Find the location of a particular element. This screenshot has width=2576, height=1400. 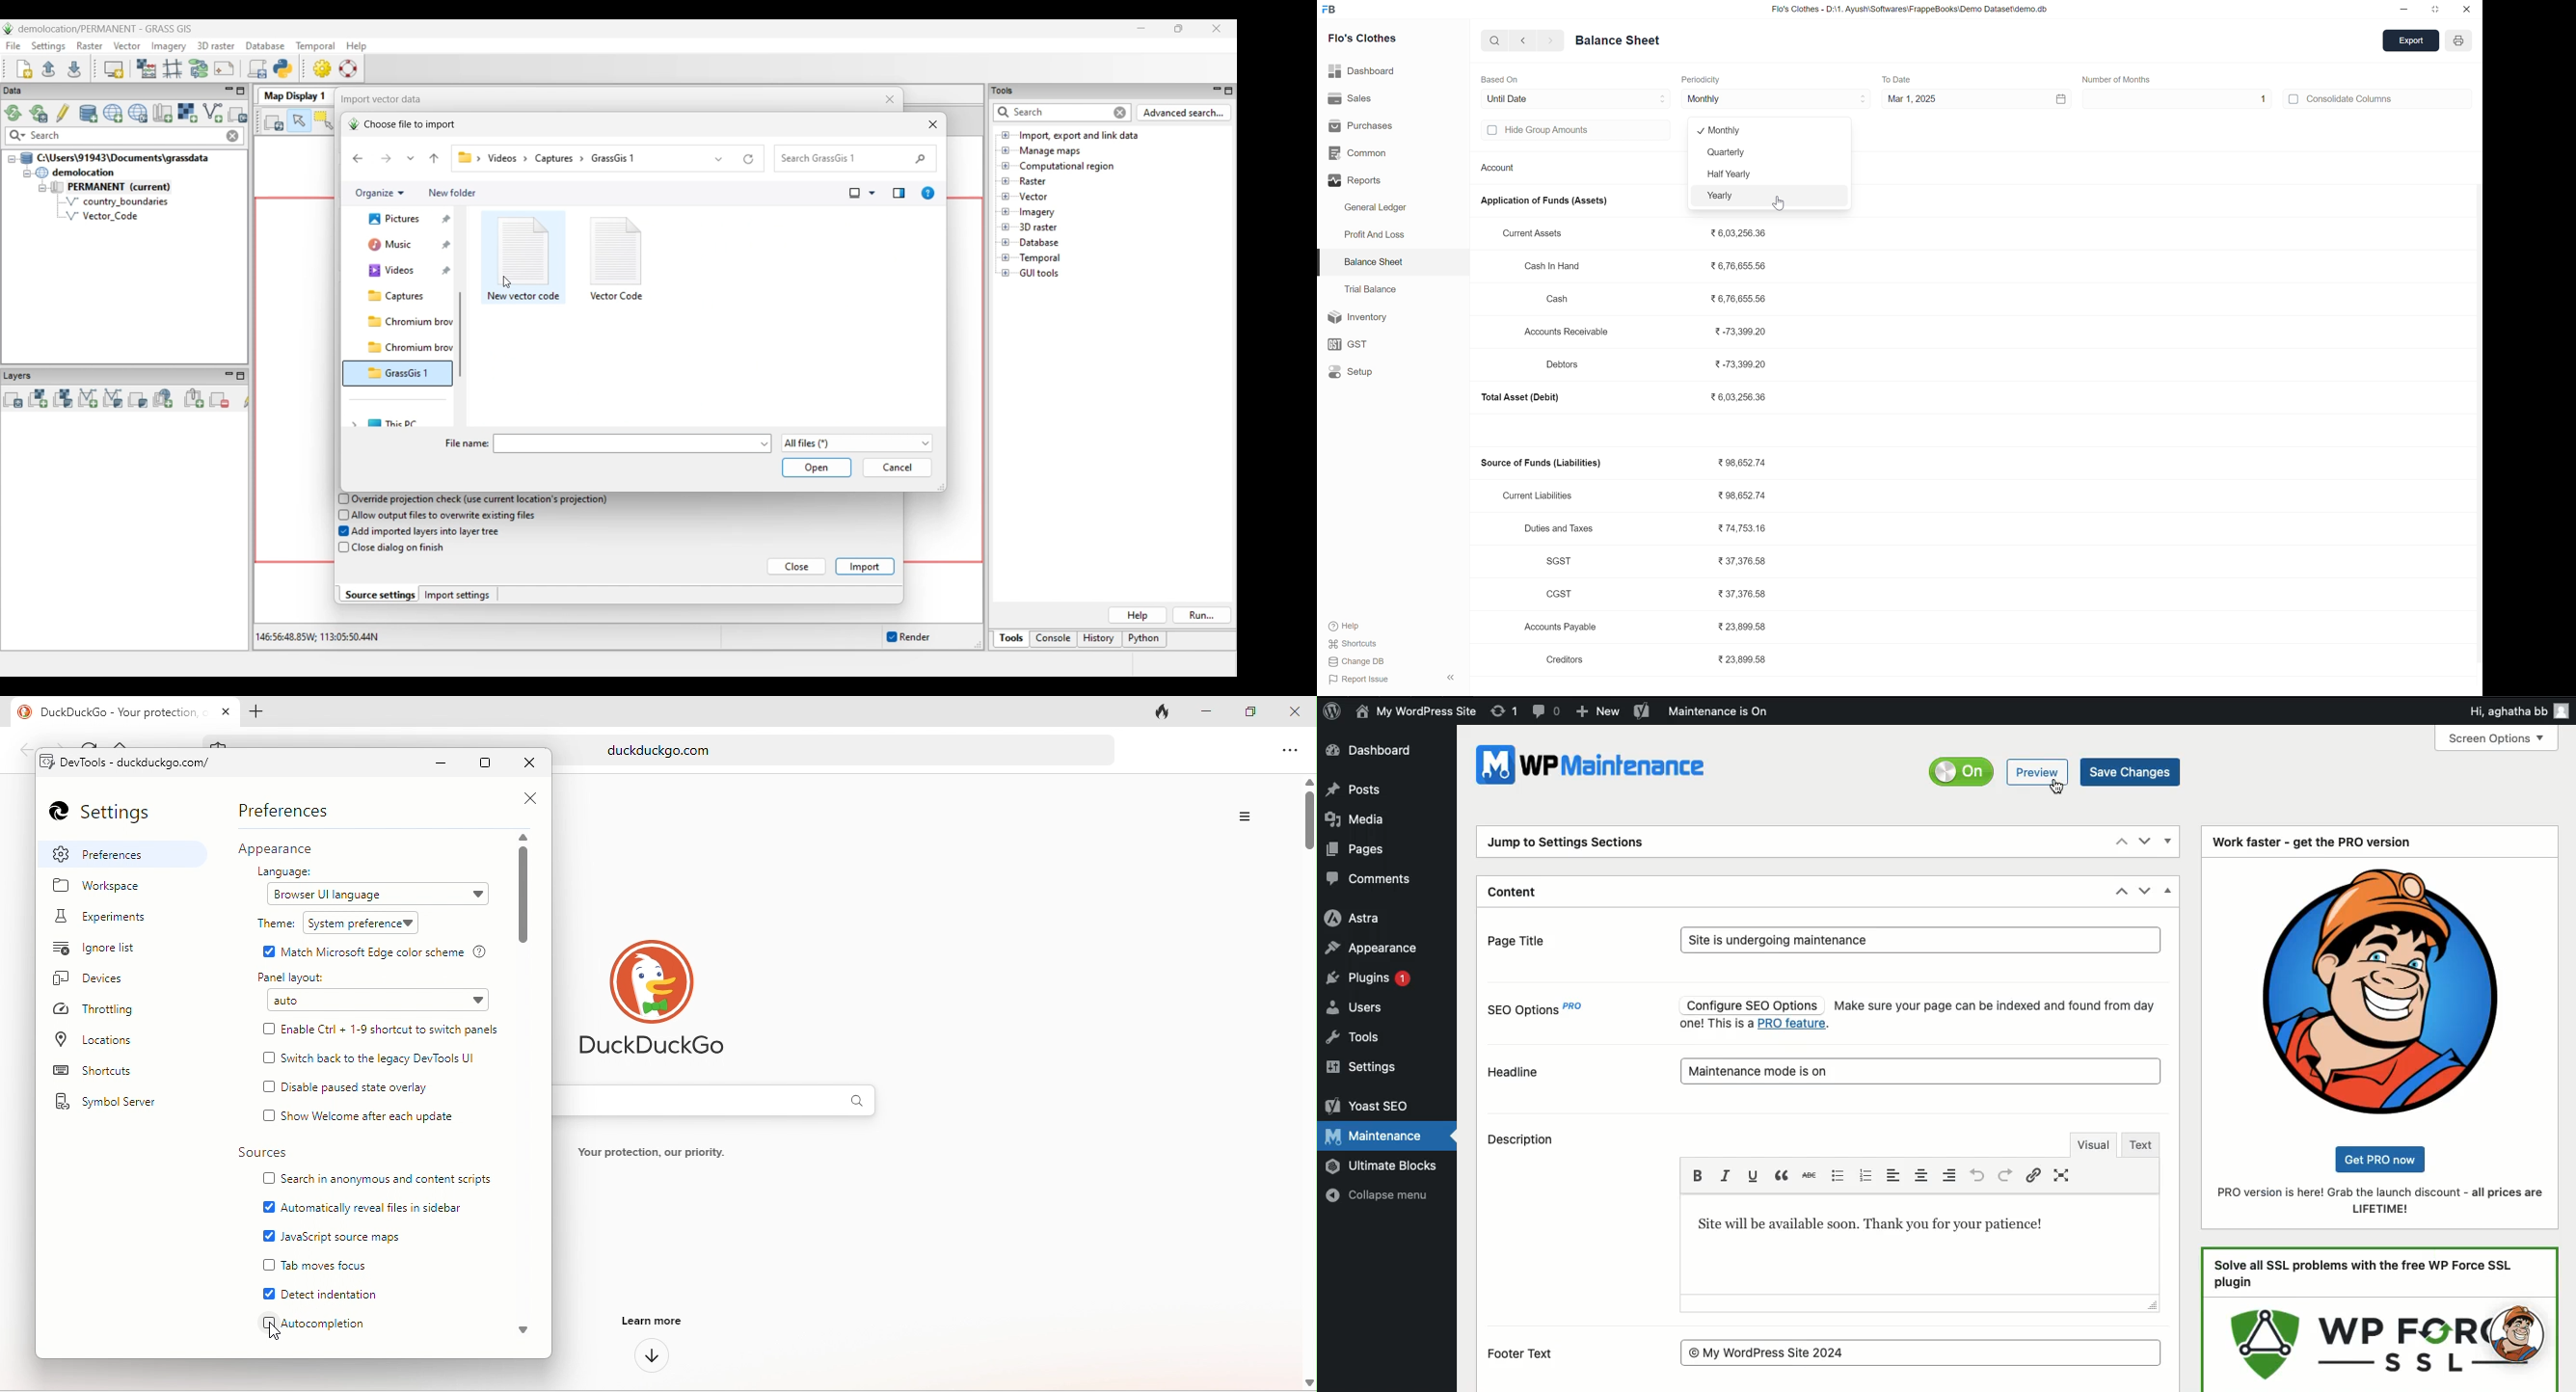

Application of Funds (Assets) is located at coordinates (1544, 200).